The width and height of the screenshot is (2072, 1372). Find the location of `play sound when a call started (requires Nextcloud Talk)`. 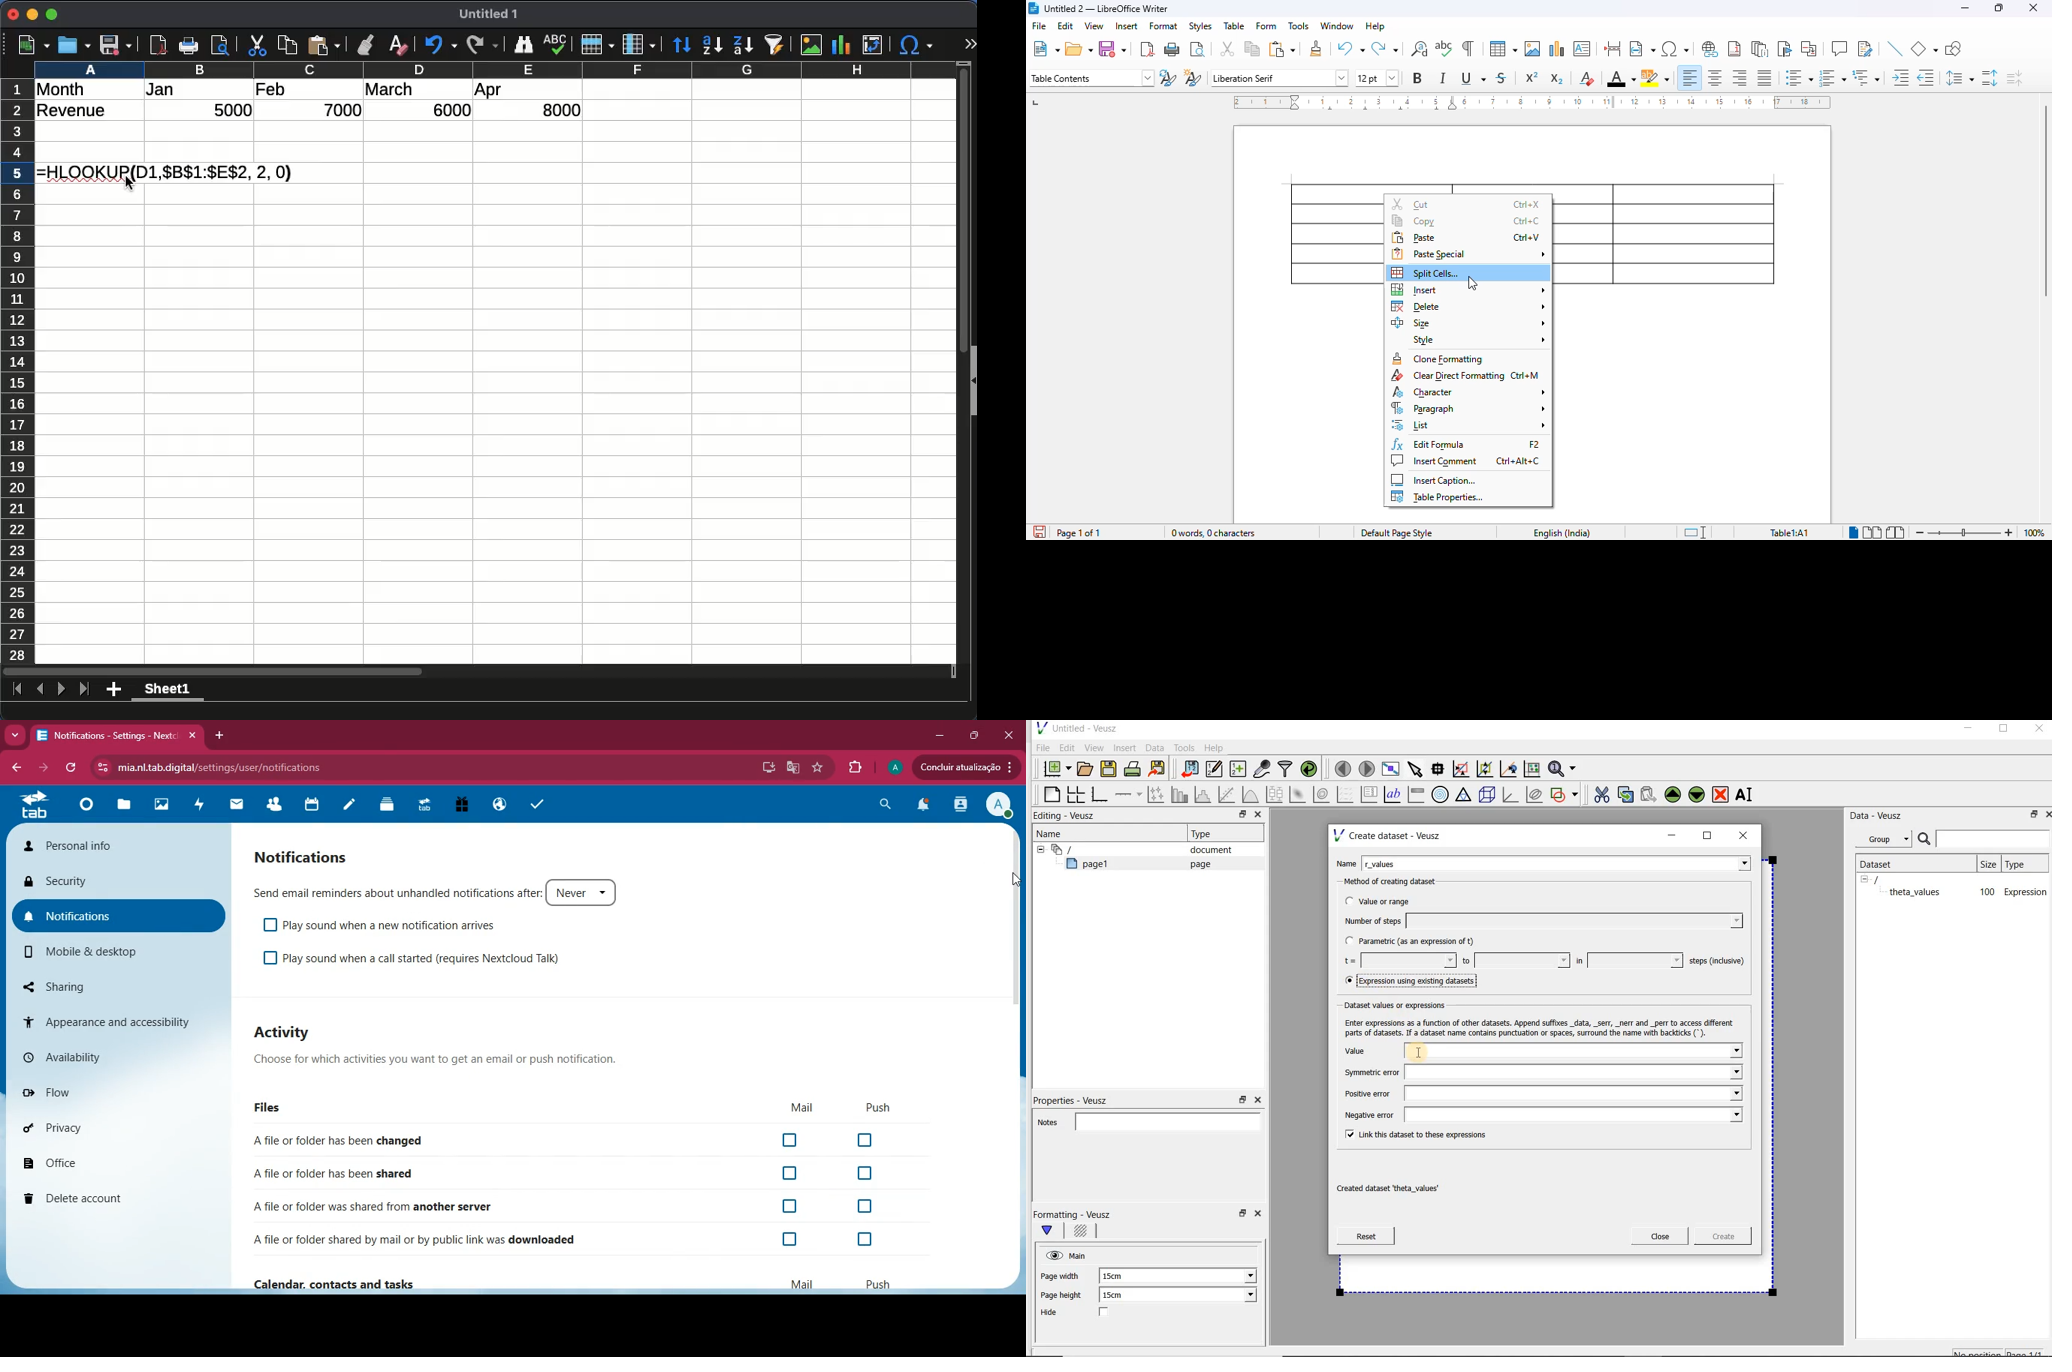

play sound when a call started (requires Nextcloud Talk) is located at coordinates (422, 957).